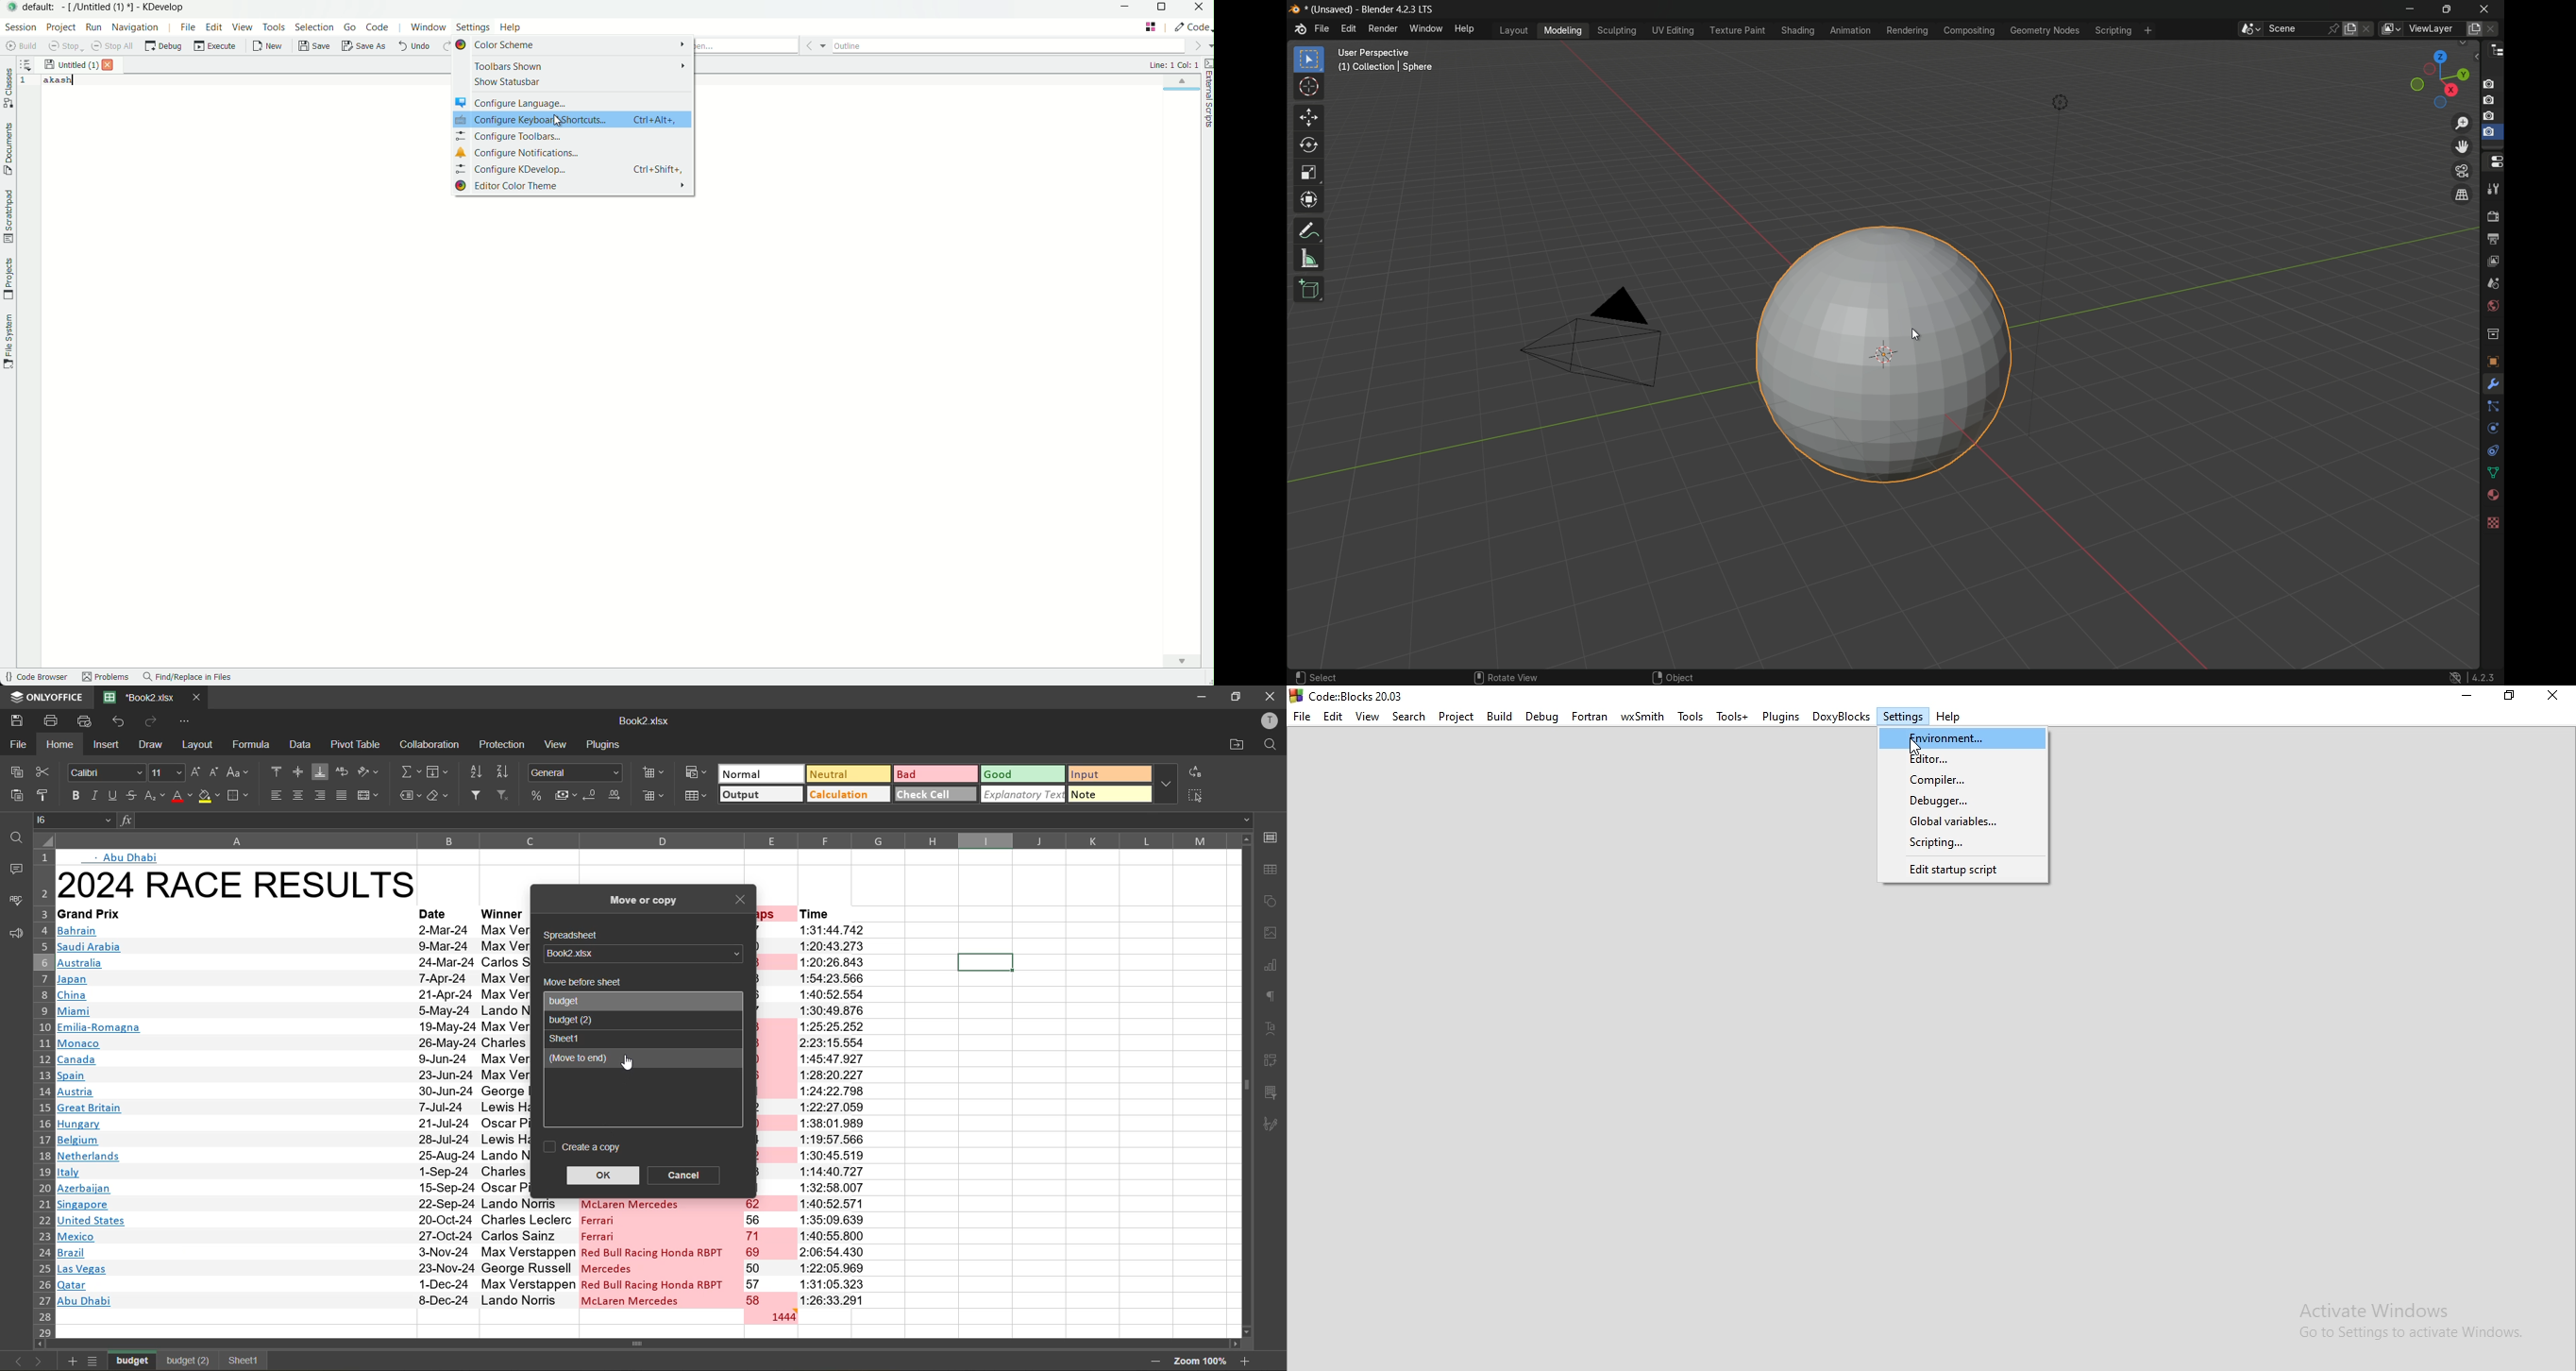 This screenshot has height=1372, width=2576. Describe the element at coordinates (12, 869) in the screenshot. I see `comments` at that location.